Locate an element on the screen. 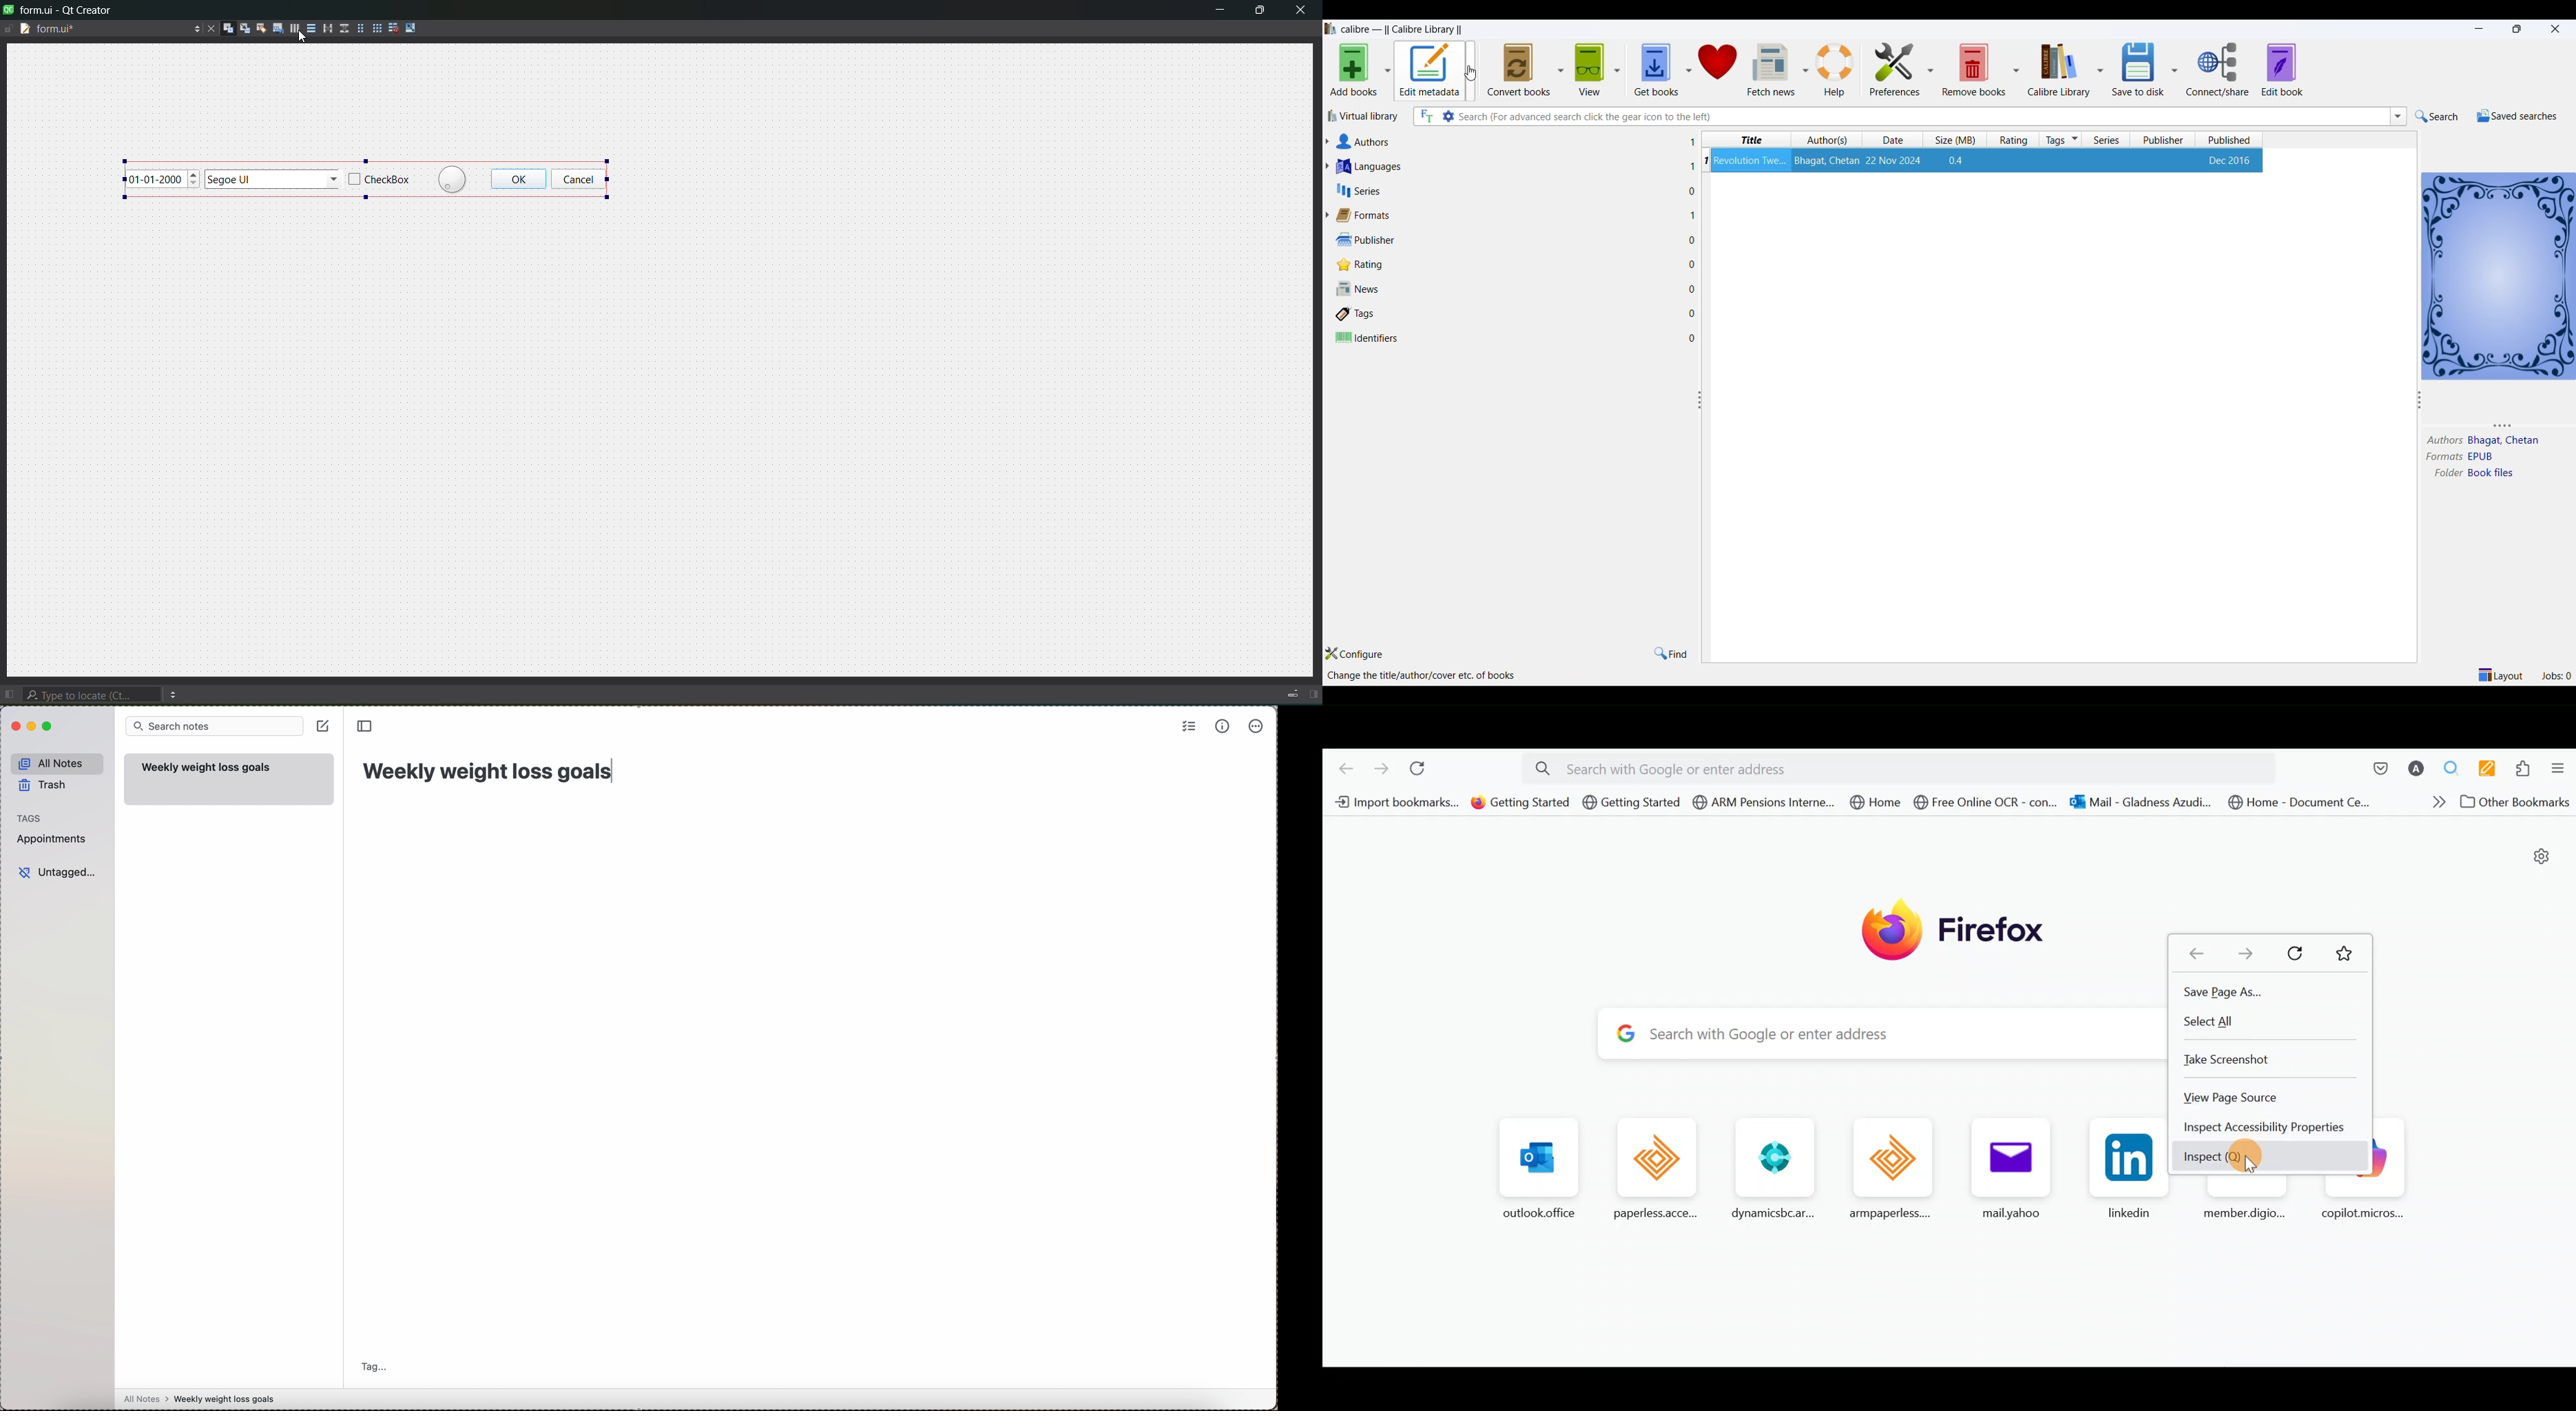 This screenshot has height=1428, width=2576. save to disc options dropdown button is located at coordinates (2175, 69).